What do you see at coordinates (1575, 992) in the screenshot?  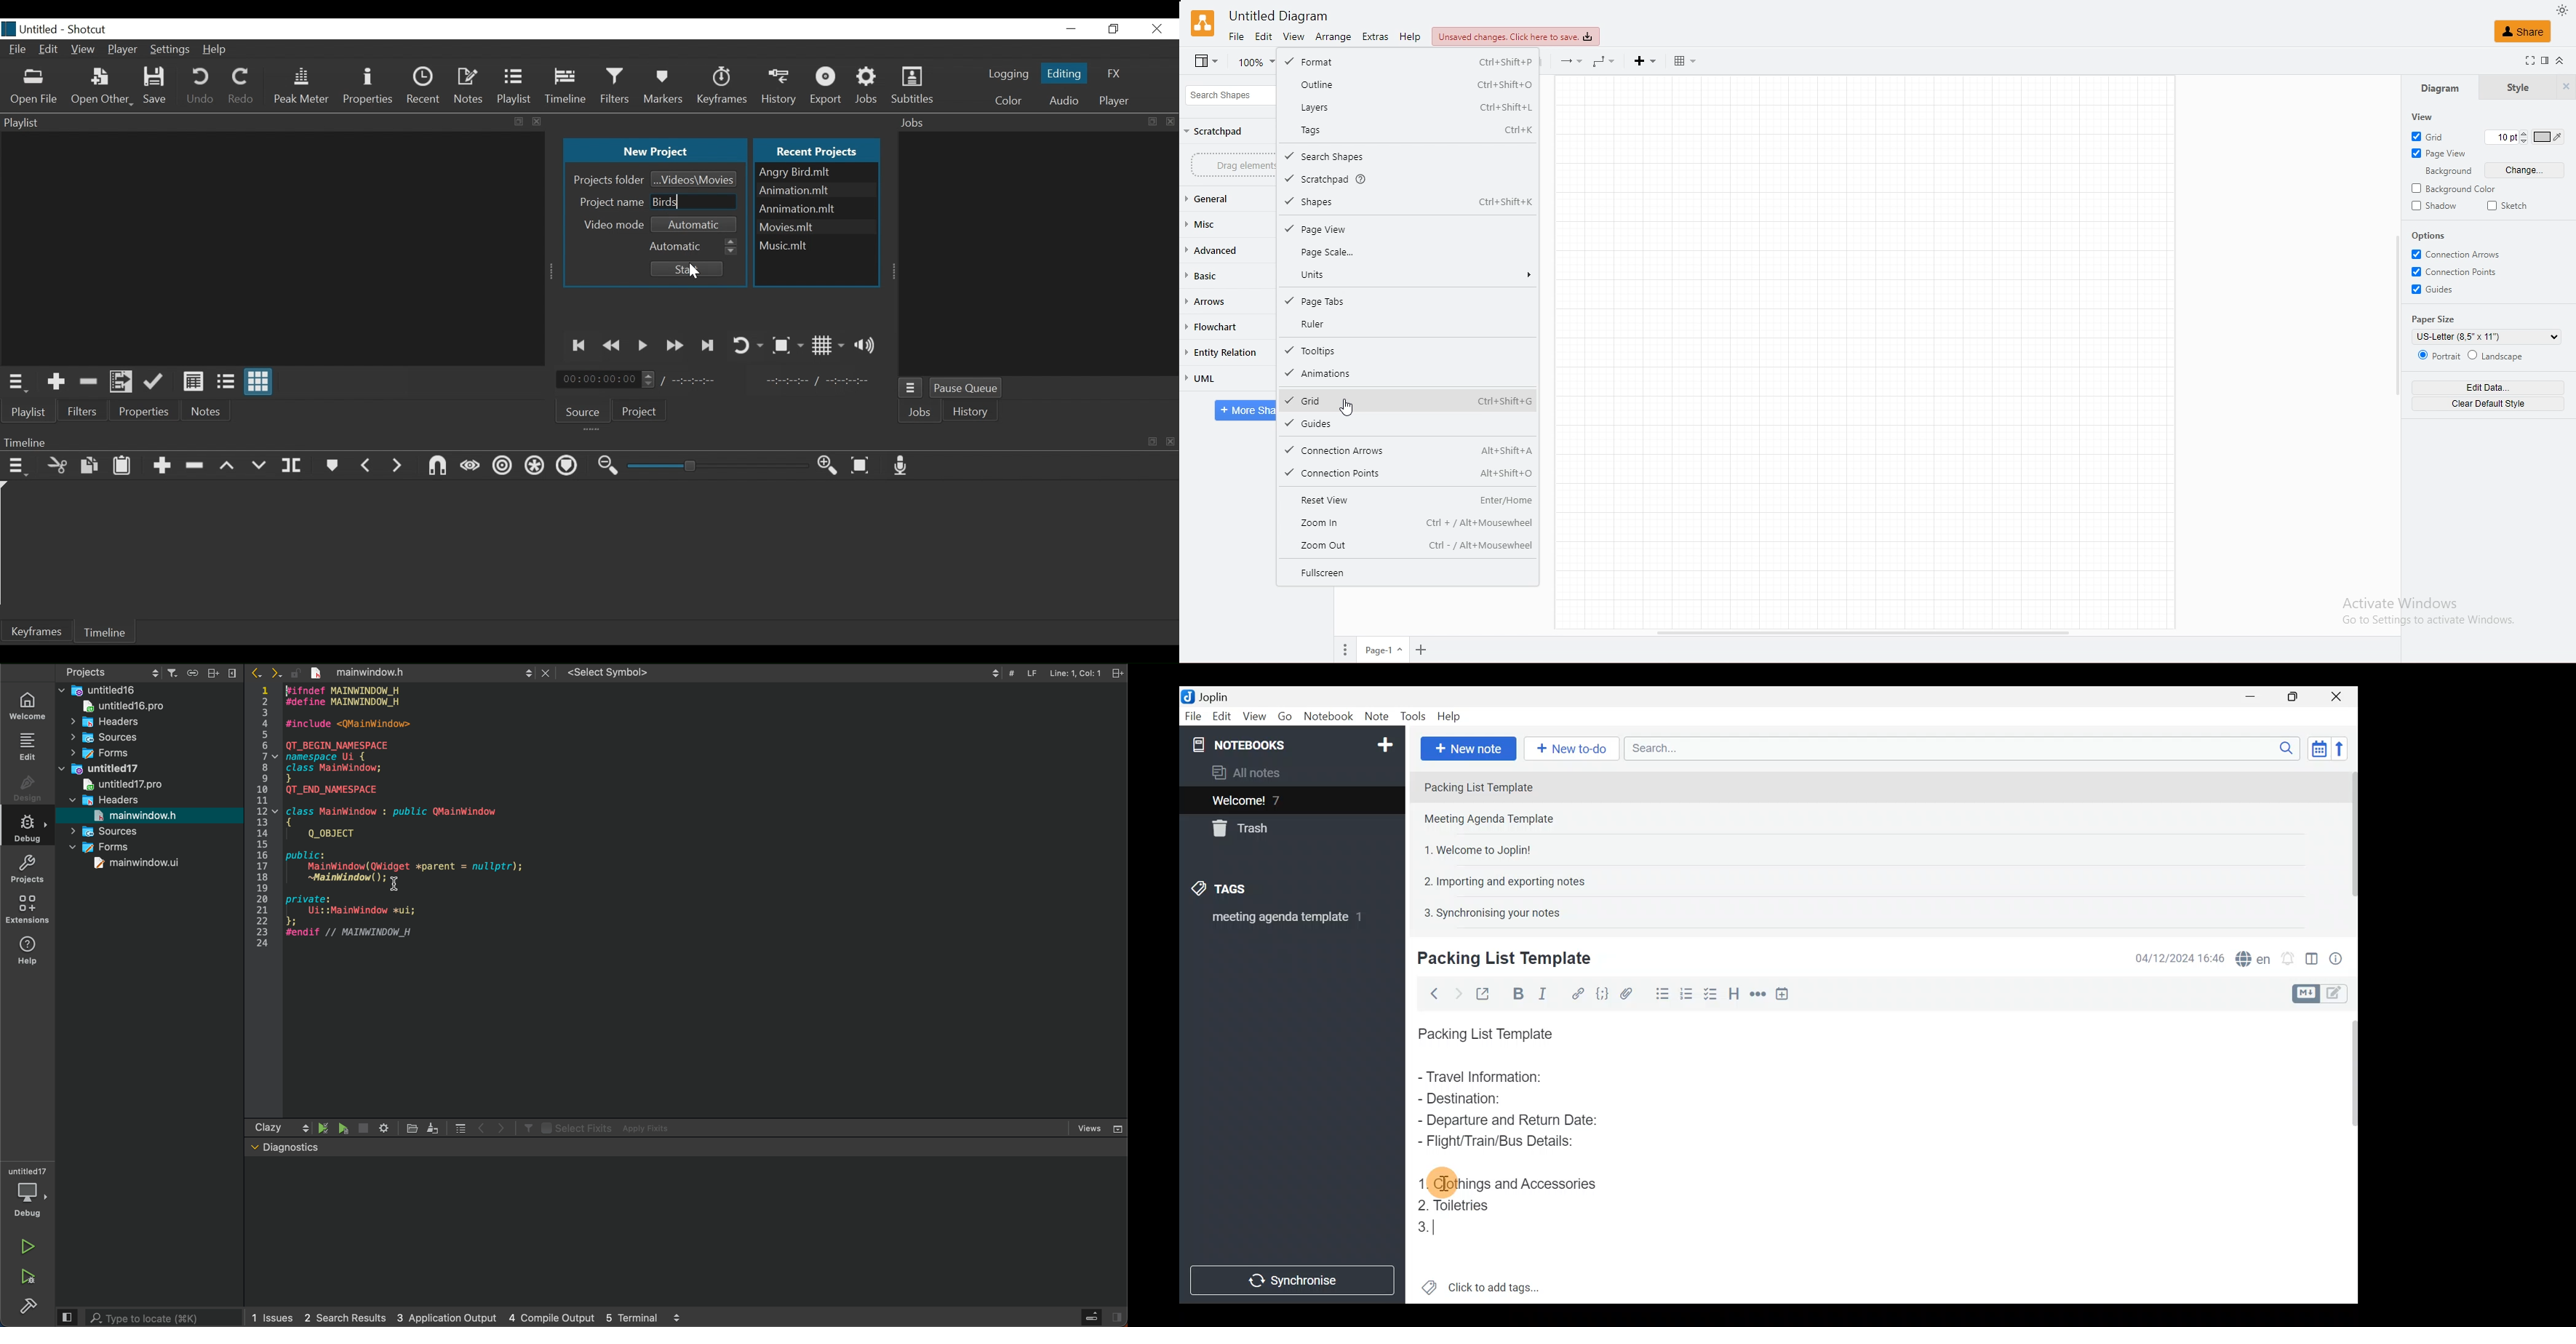 I see `Hyperlink` at bounding box center [1575, 992].